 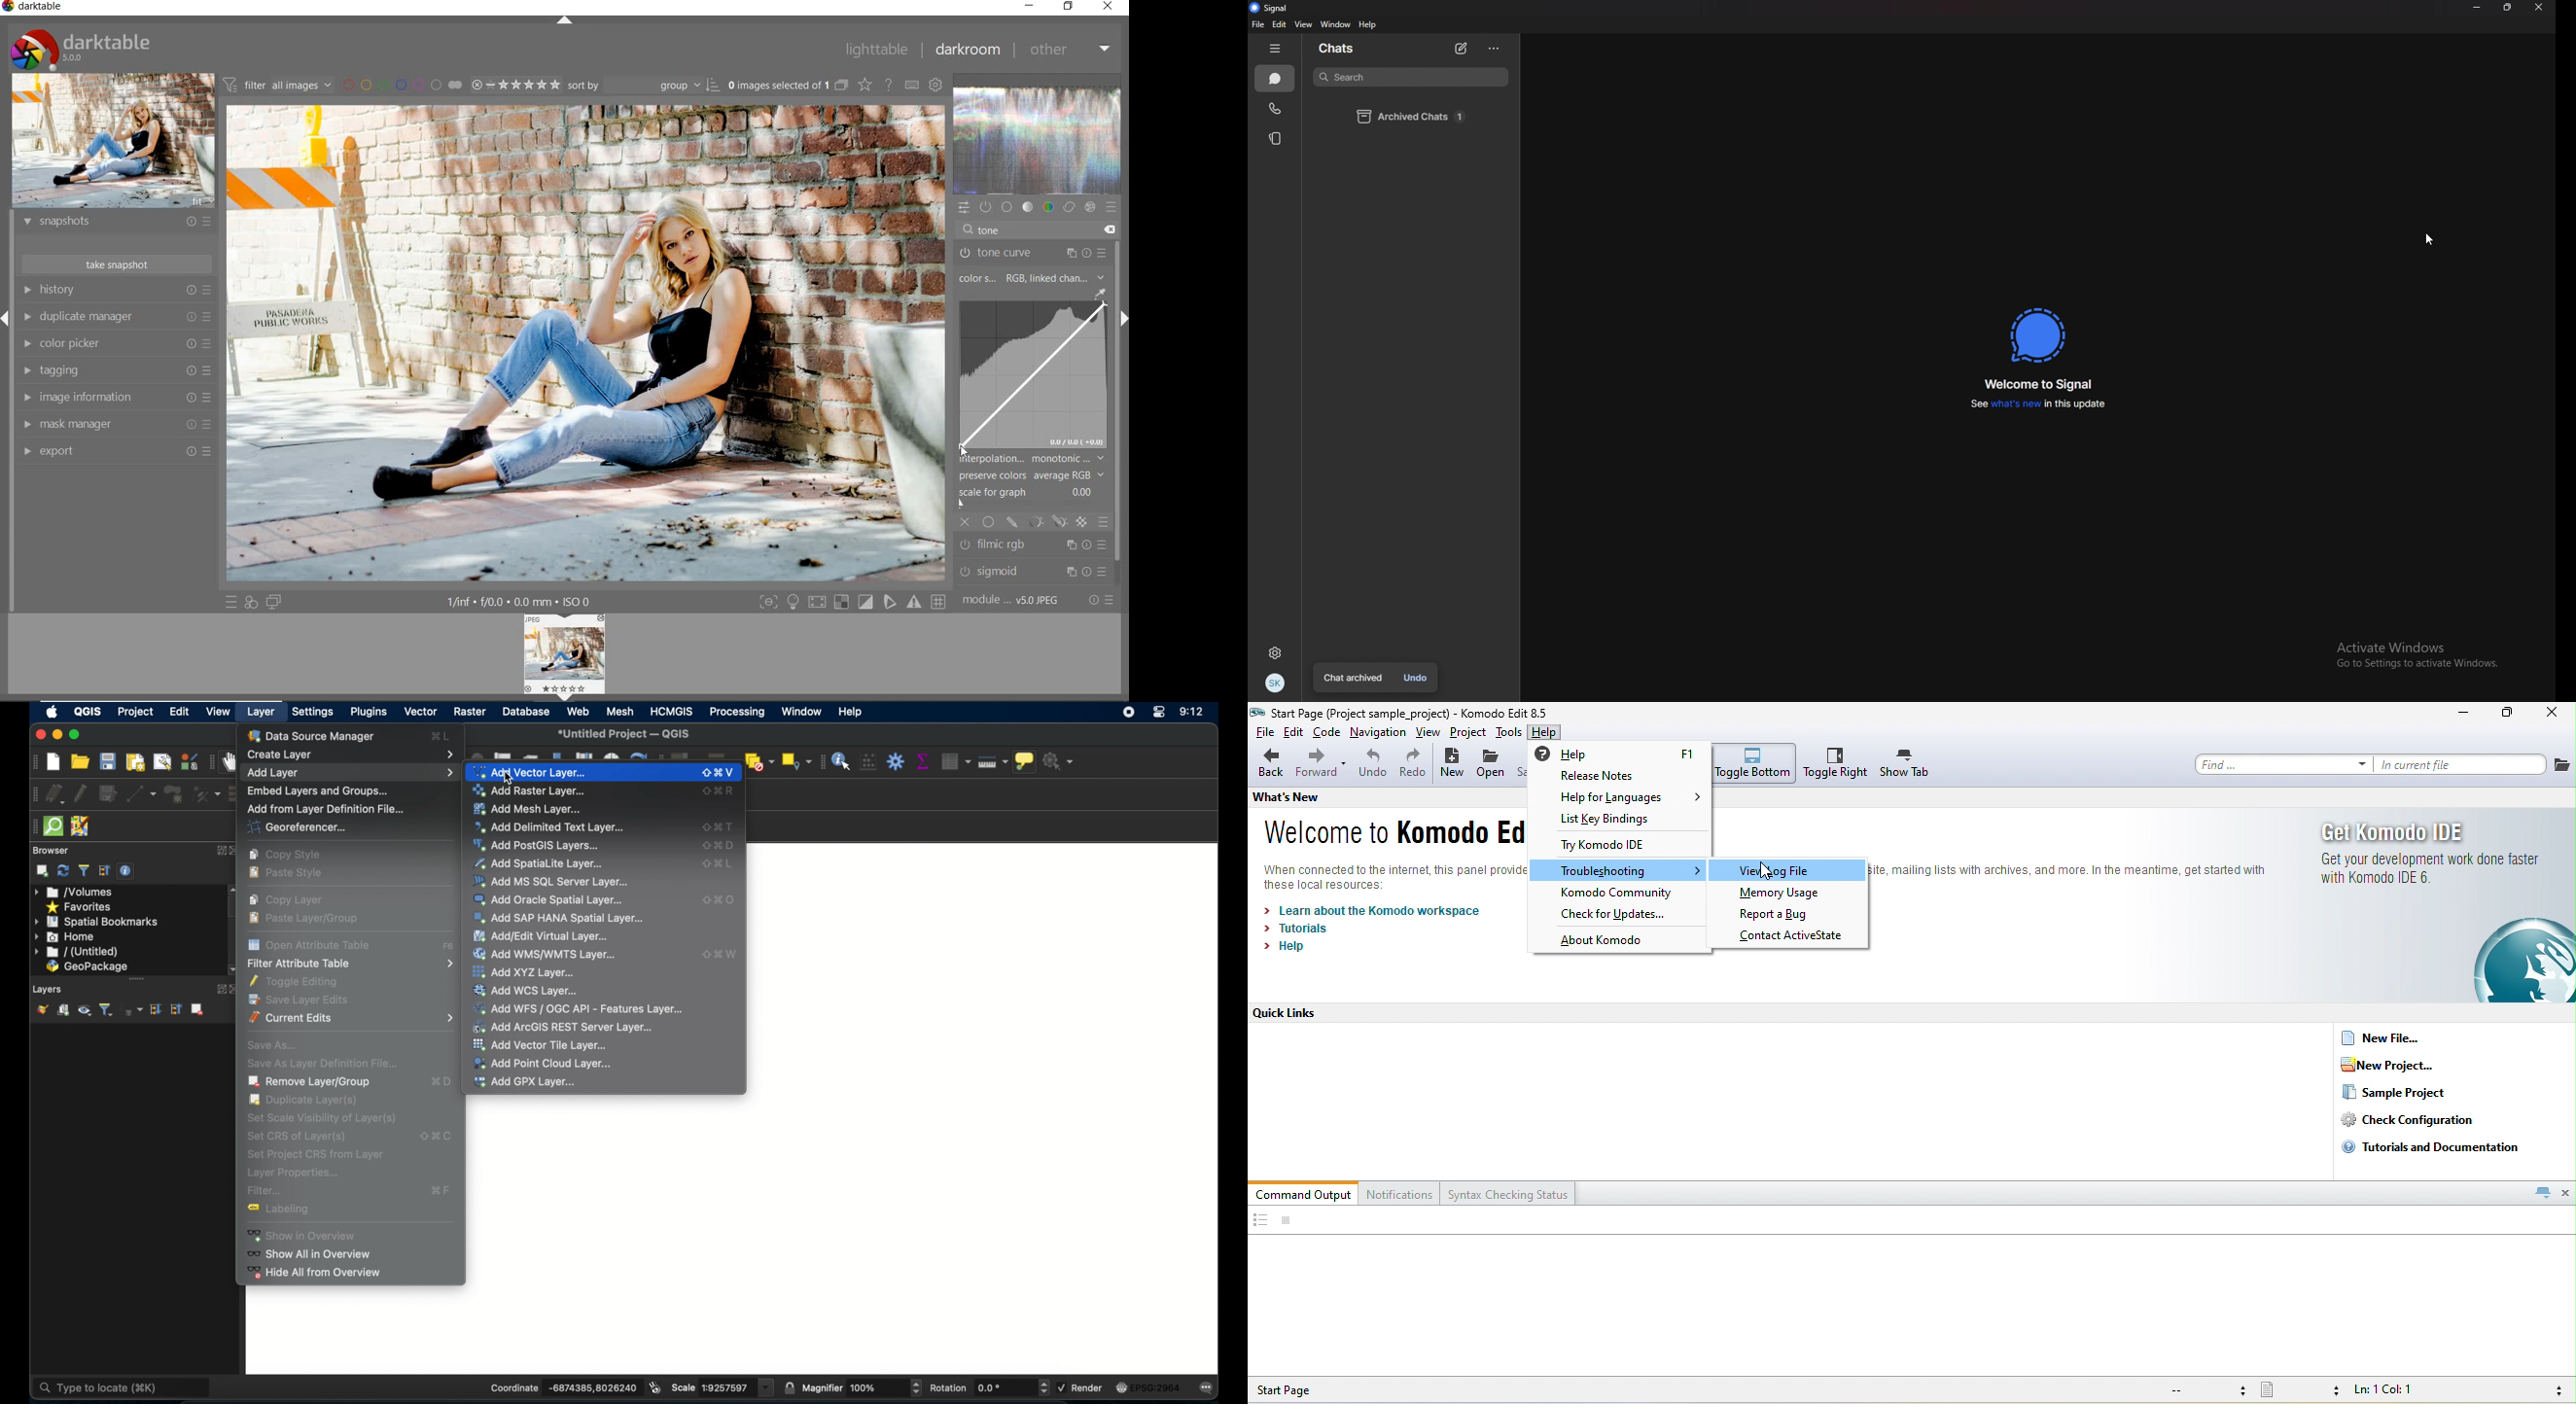 I want to click on filter by image color, so click(x=406, y=85).